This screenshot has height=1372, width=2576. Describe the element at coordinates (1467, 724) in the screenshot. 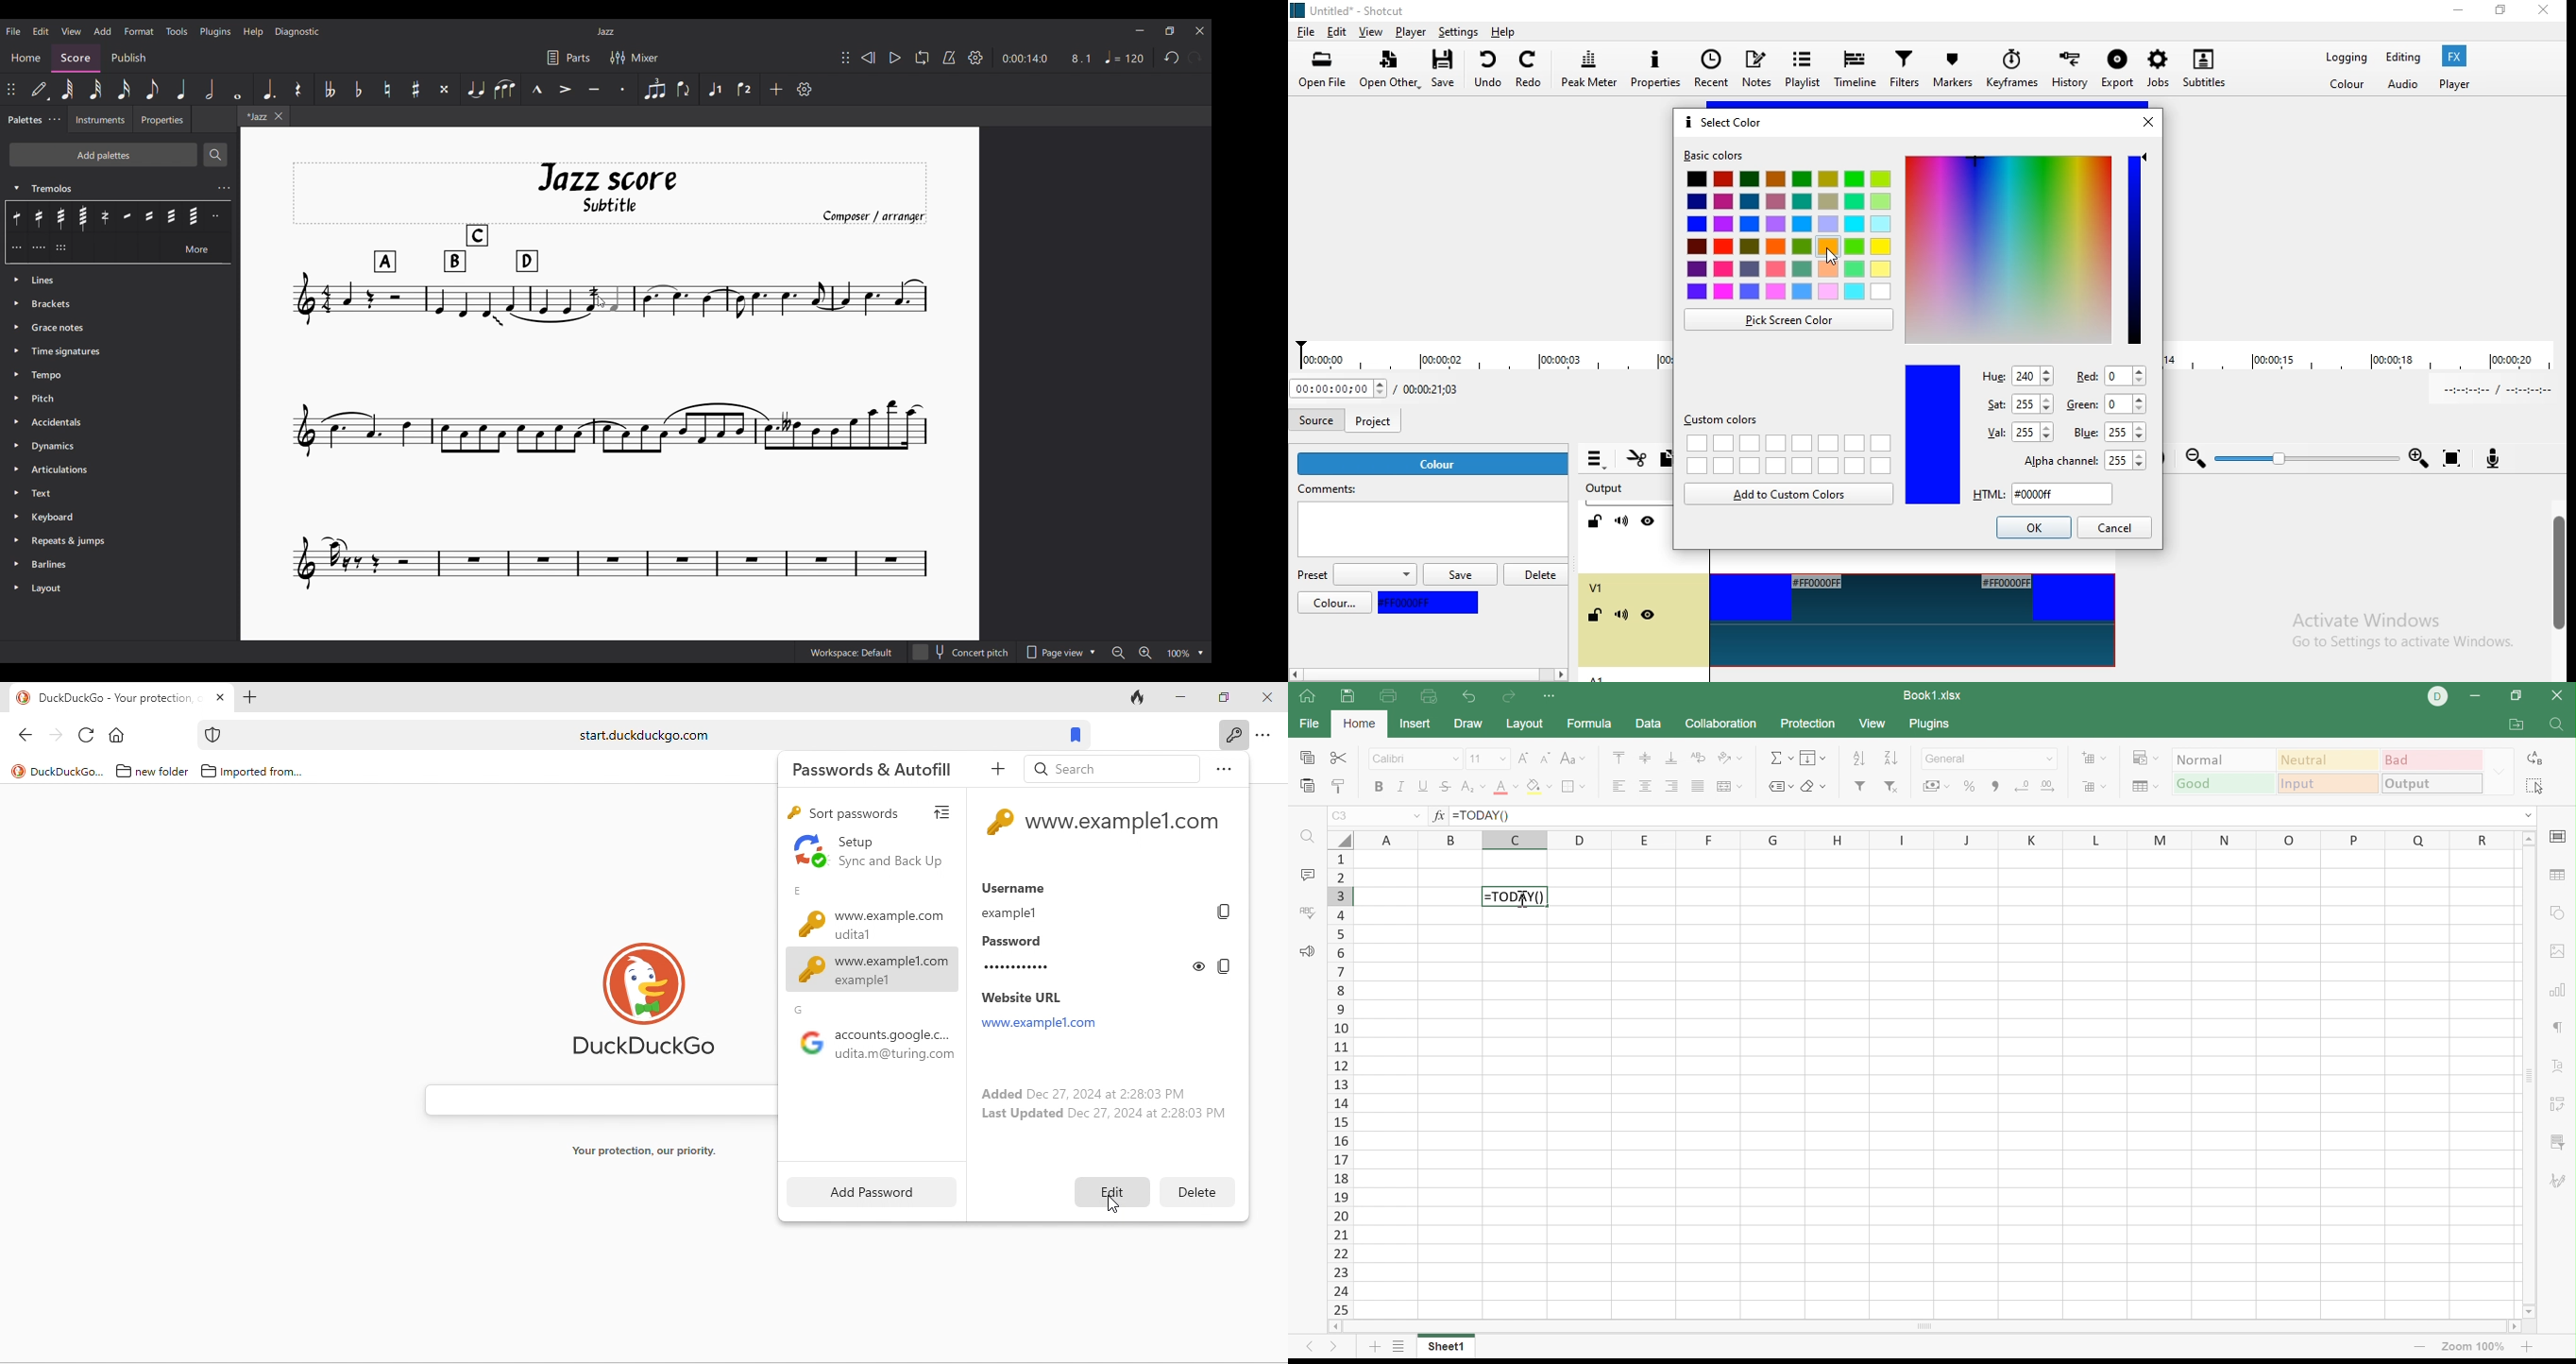

I see `Draw` at that location.